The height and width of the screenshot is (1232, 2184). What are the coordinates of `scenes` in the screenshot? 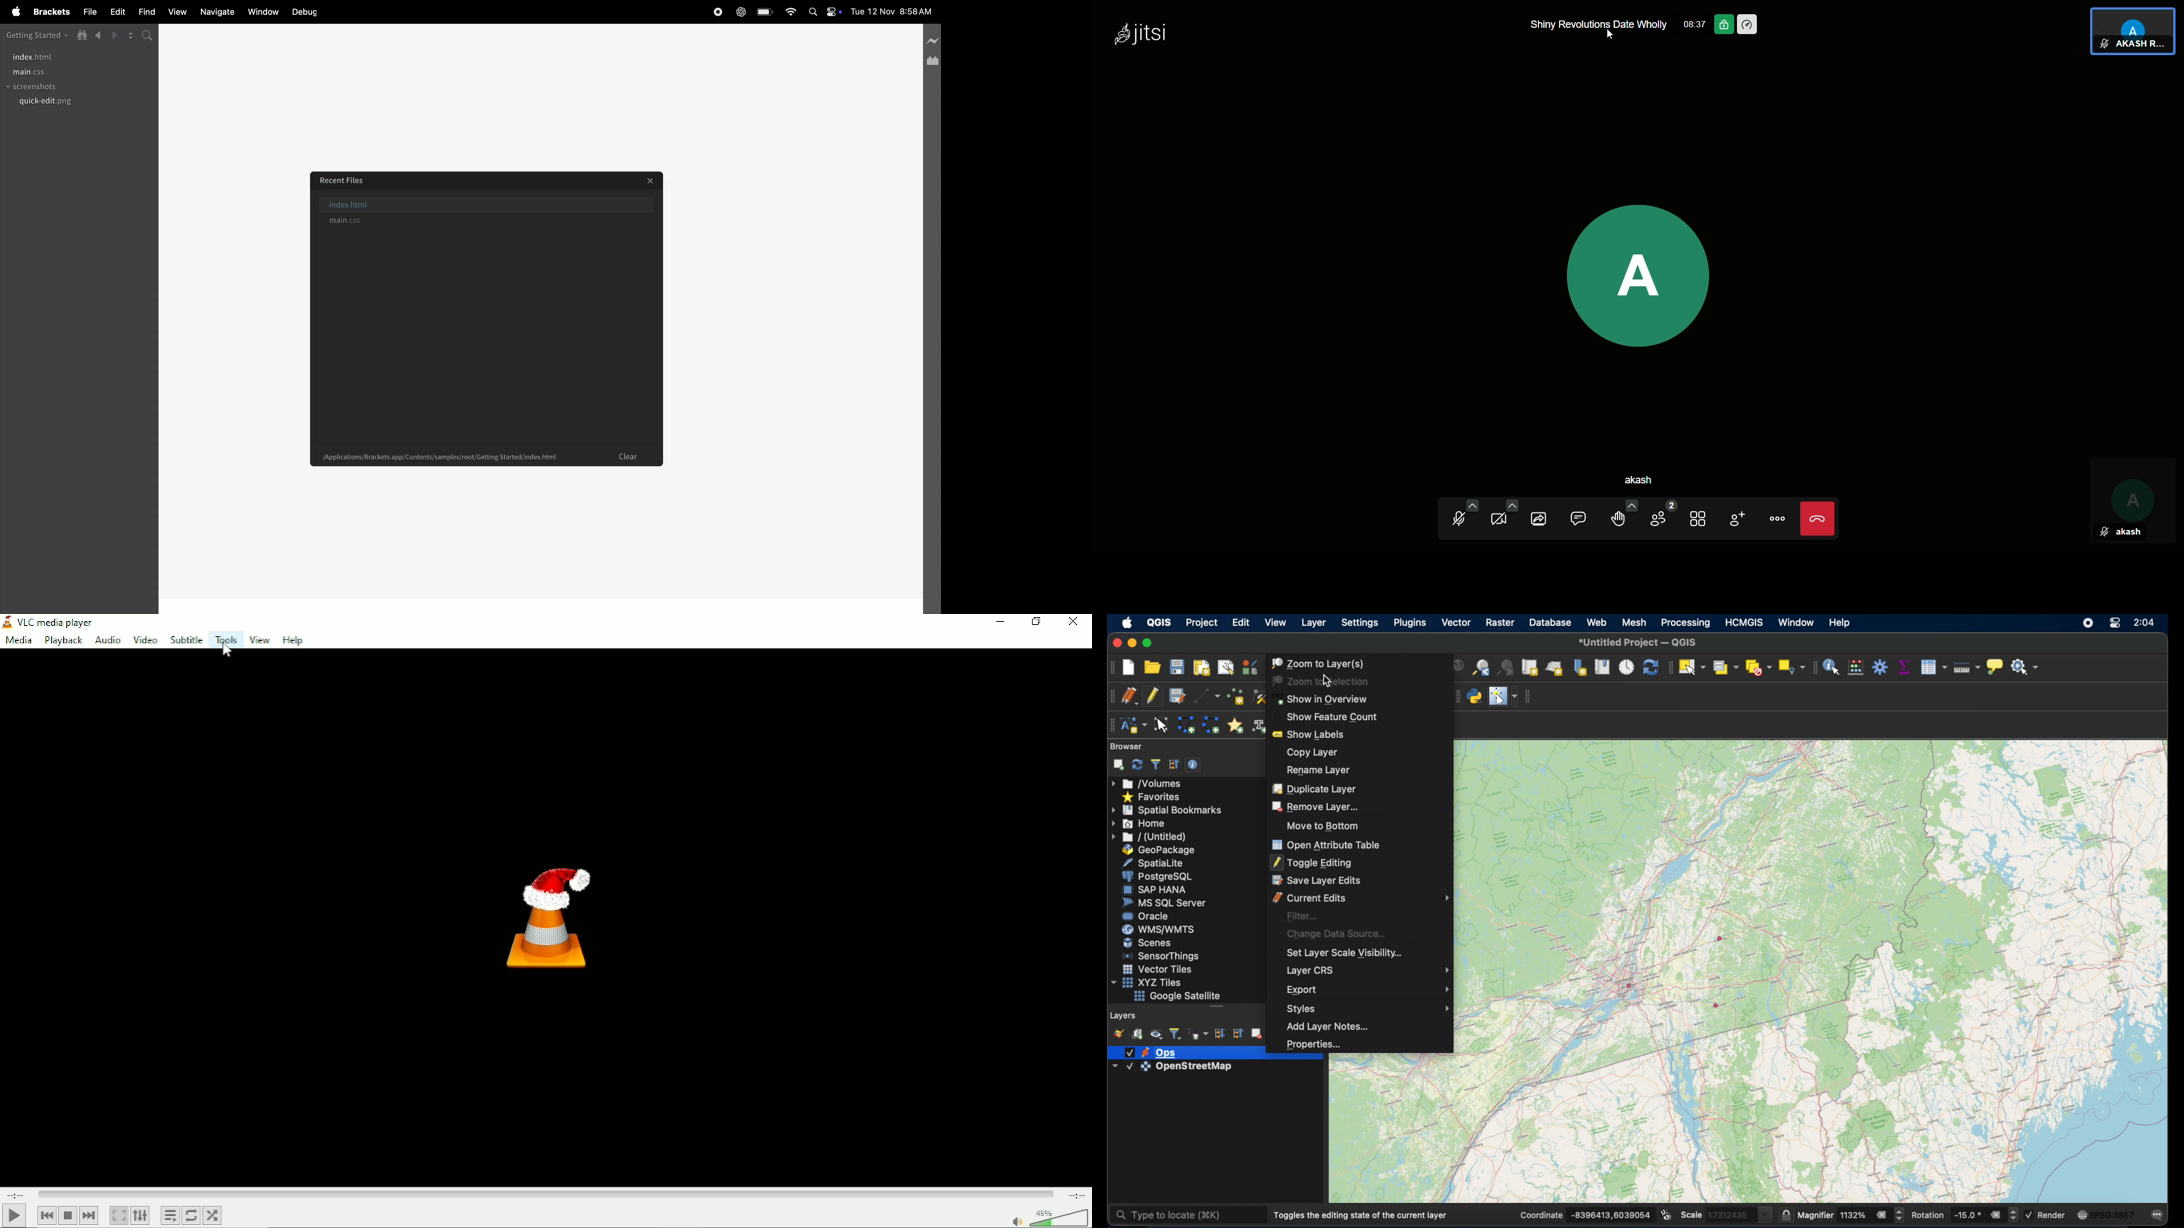 It's located at (1148, 943).